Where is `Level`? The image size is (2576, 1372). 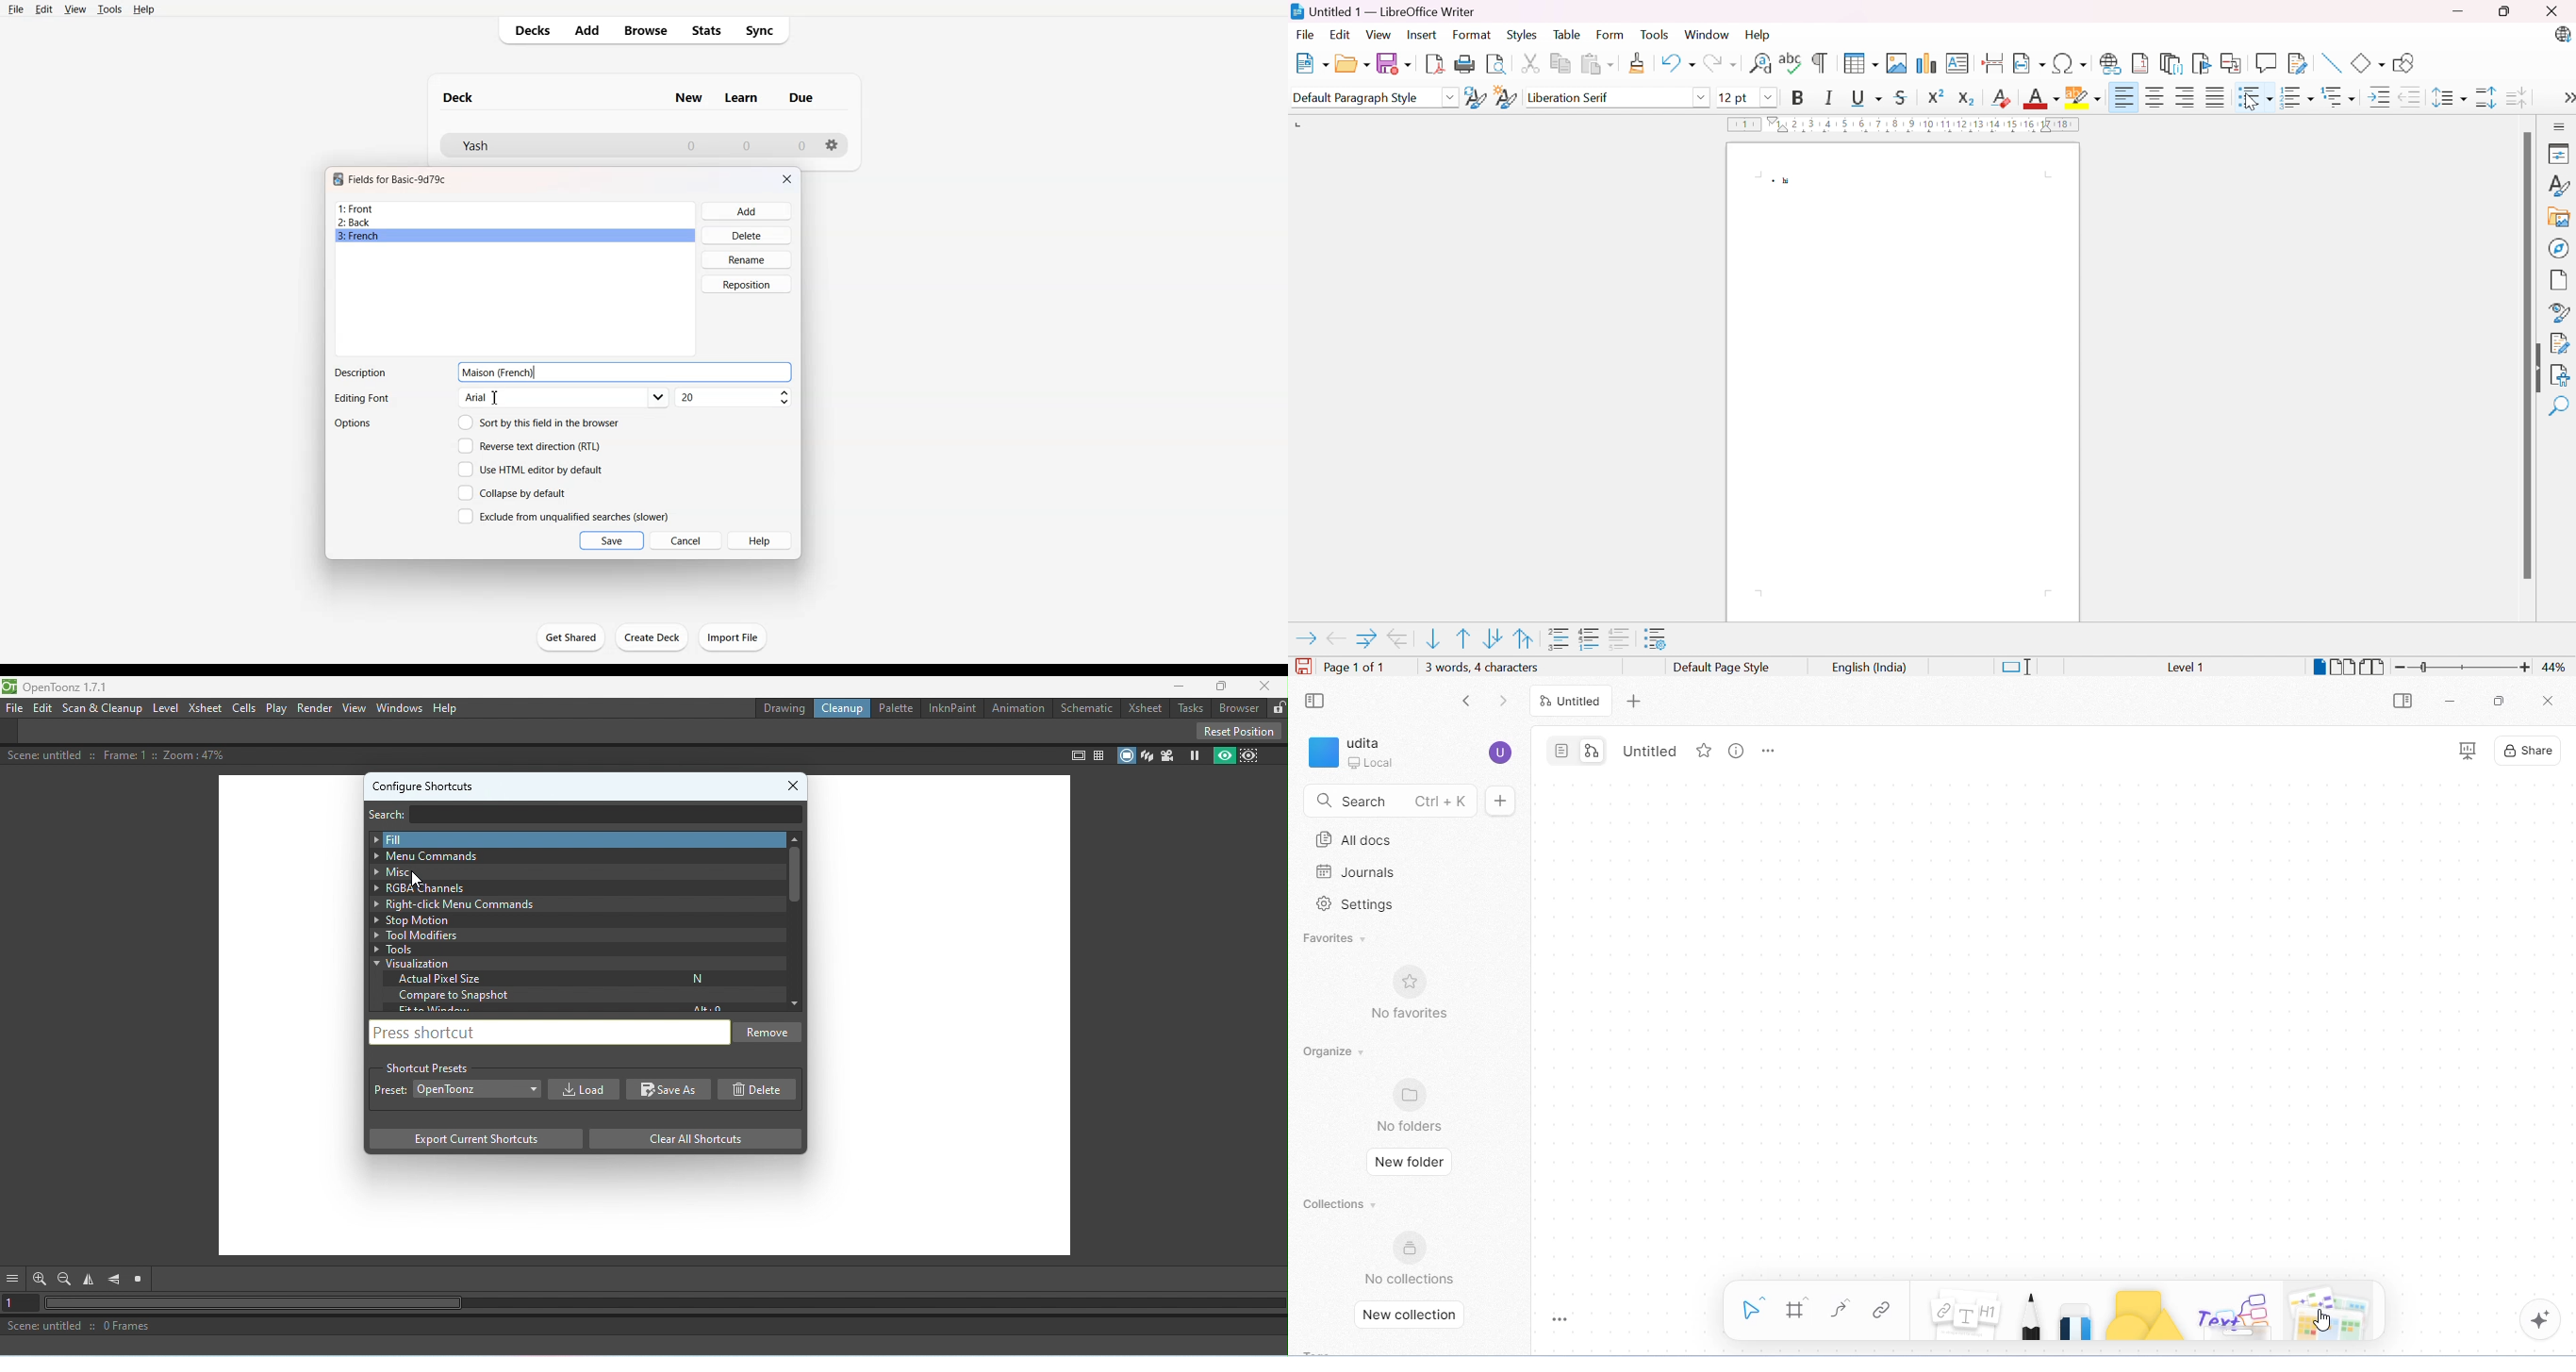
Level is located at coordinates (166, 708).